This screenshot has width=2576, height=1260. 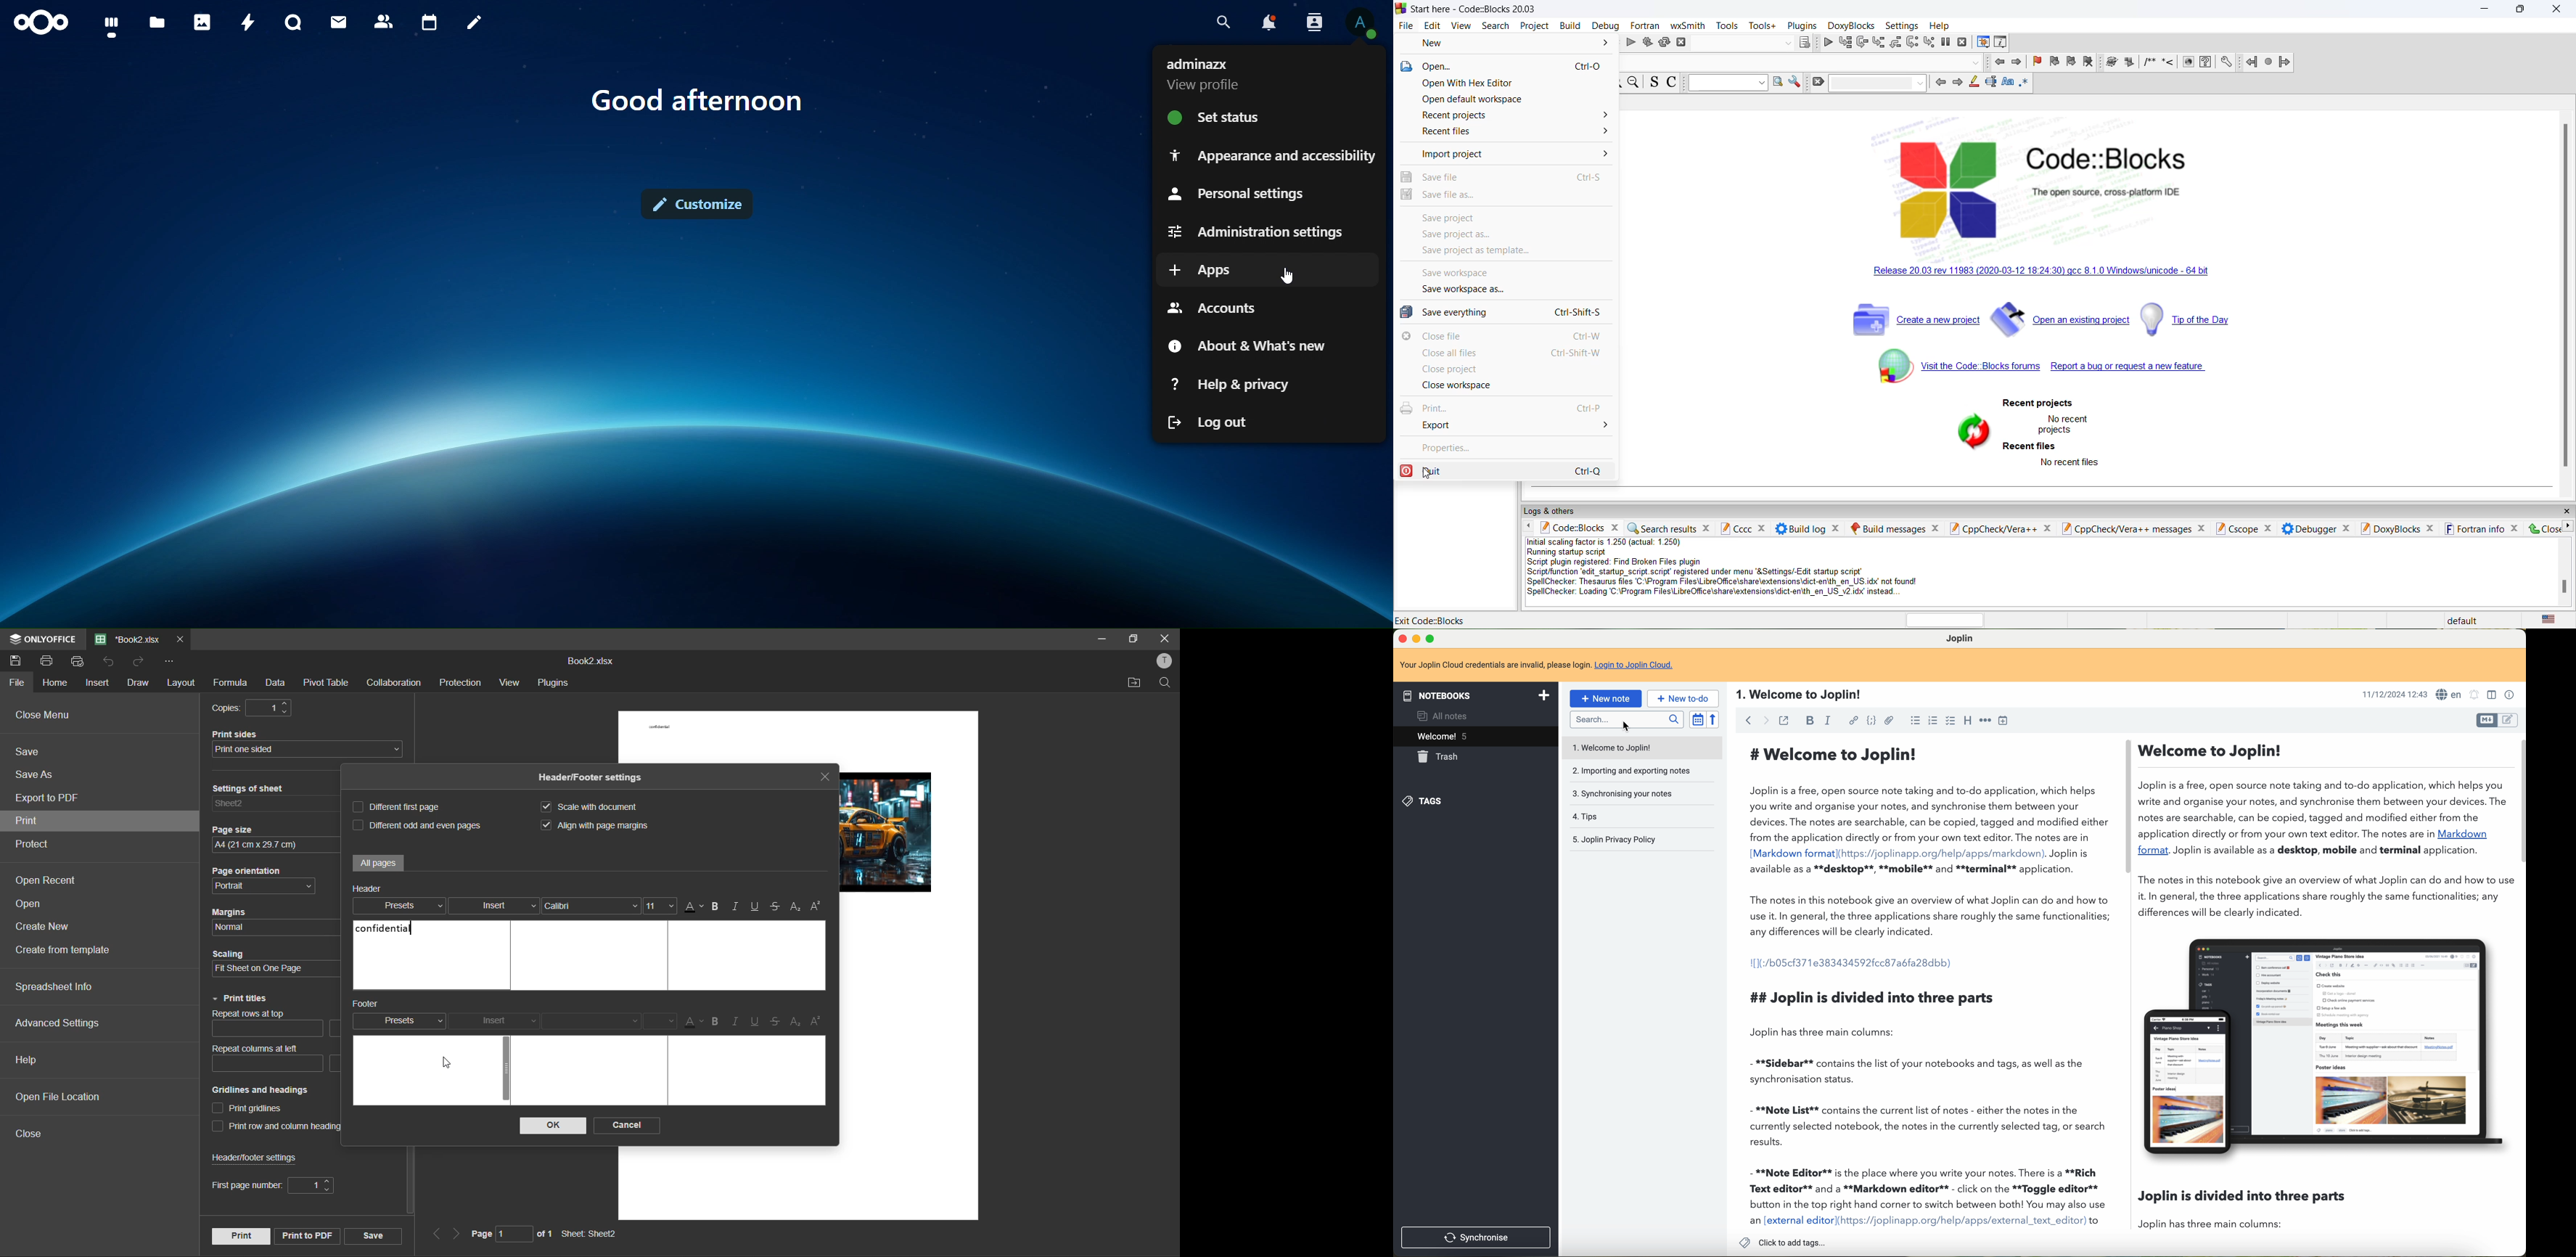 I want to click on search result pane, so click(x=1661, y=528).